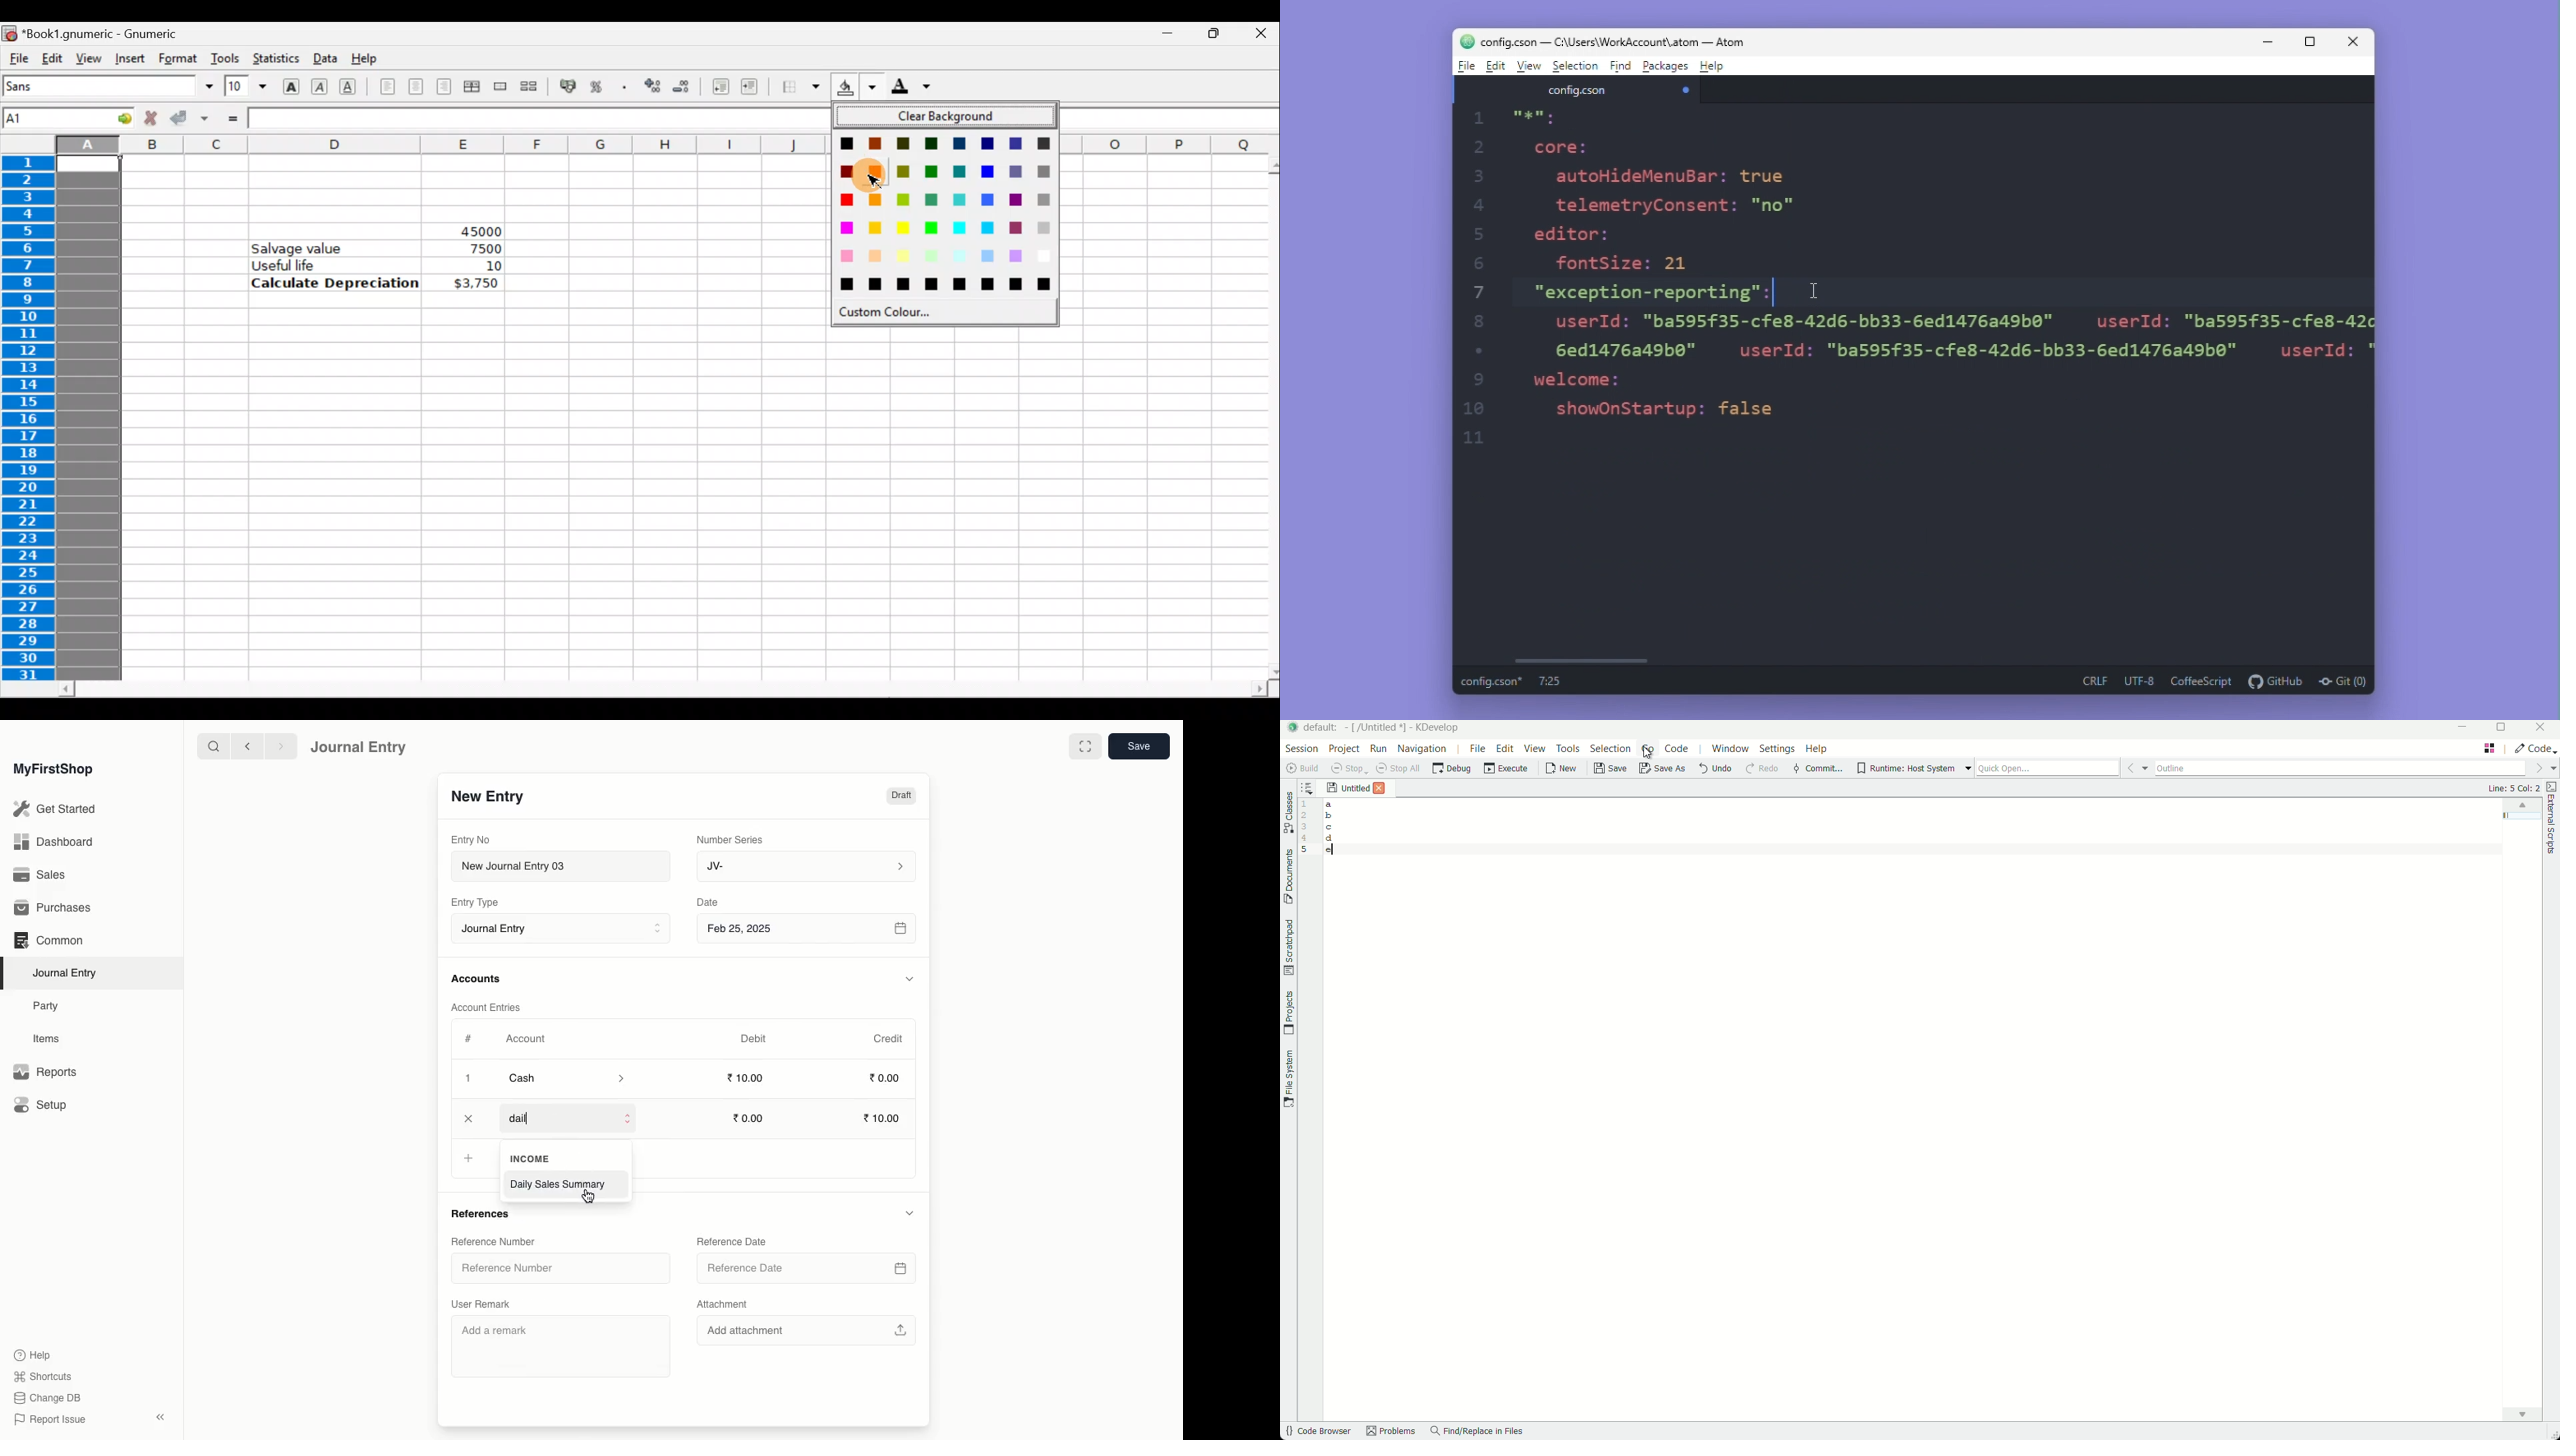 This screenshot has height=1456, width=2576. What do you see at coordinates (566, 1078) in the screenshot?
I see `Cash` at bounding box center [566, 1078].